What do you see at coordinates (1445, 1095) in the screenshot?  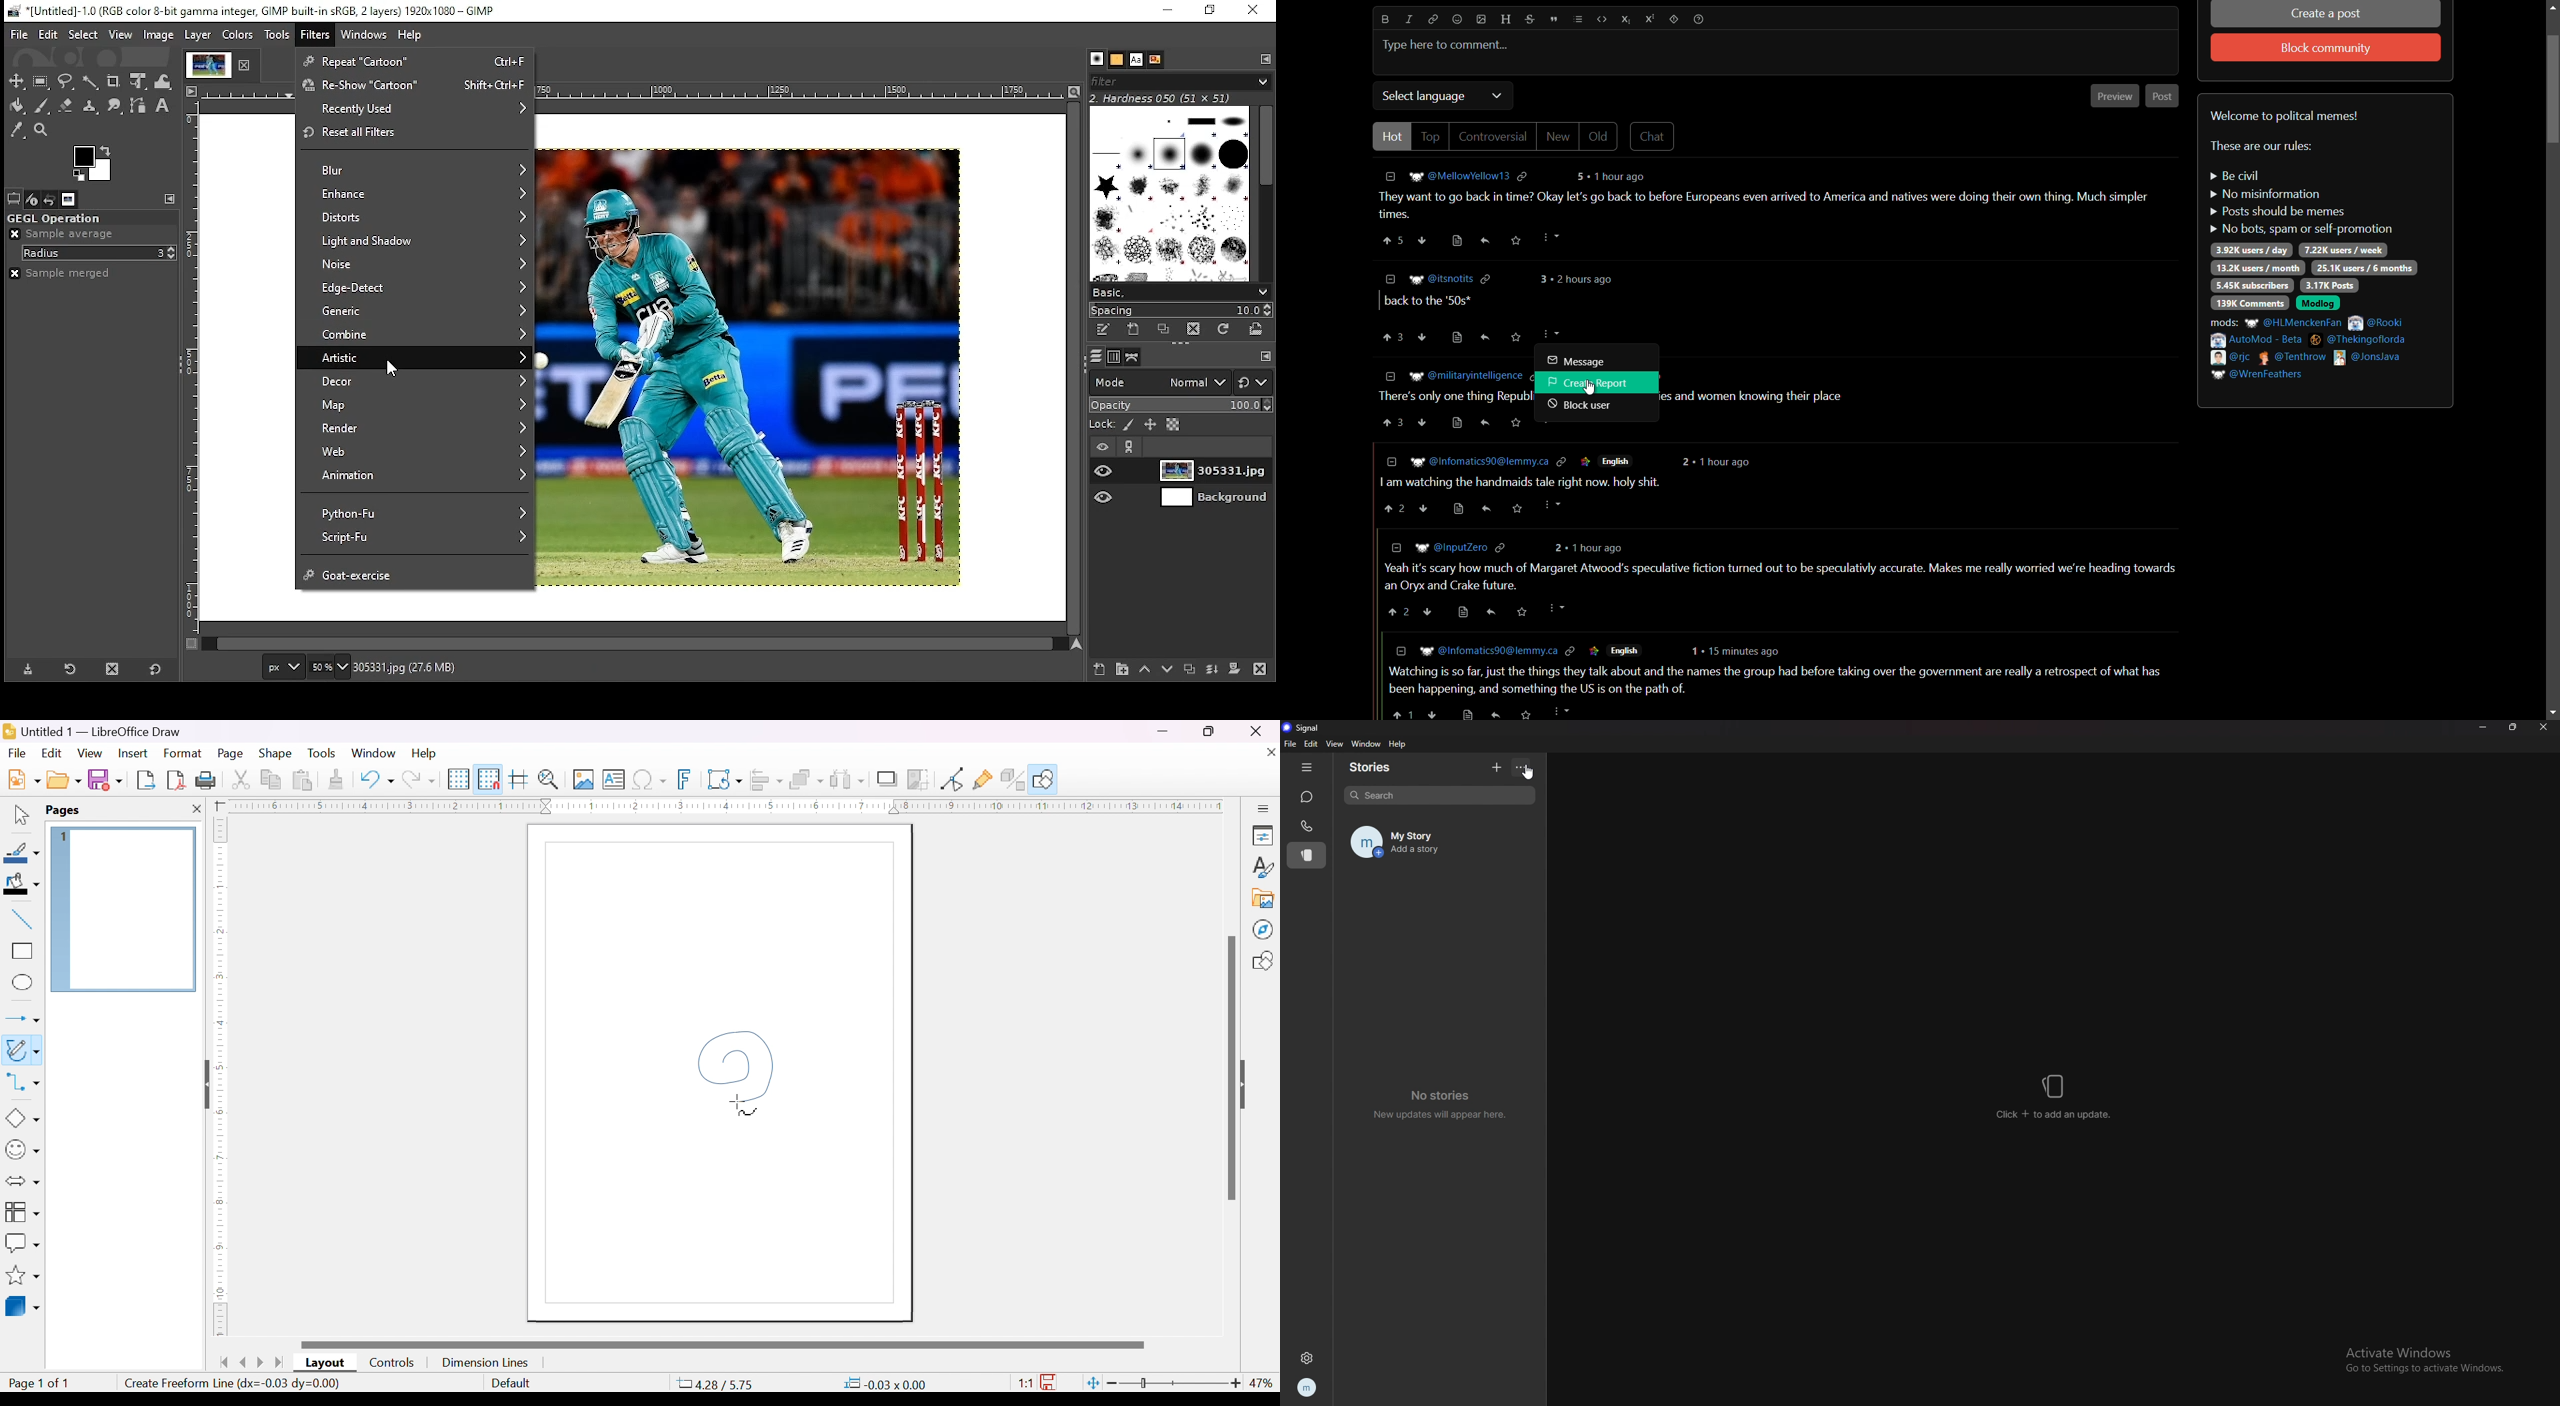 I see `No stories` at bounding box center [1445, 1095].